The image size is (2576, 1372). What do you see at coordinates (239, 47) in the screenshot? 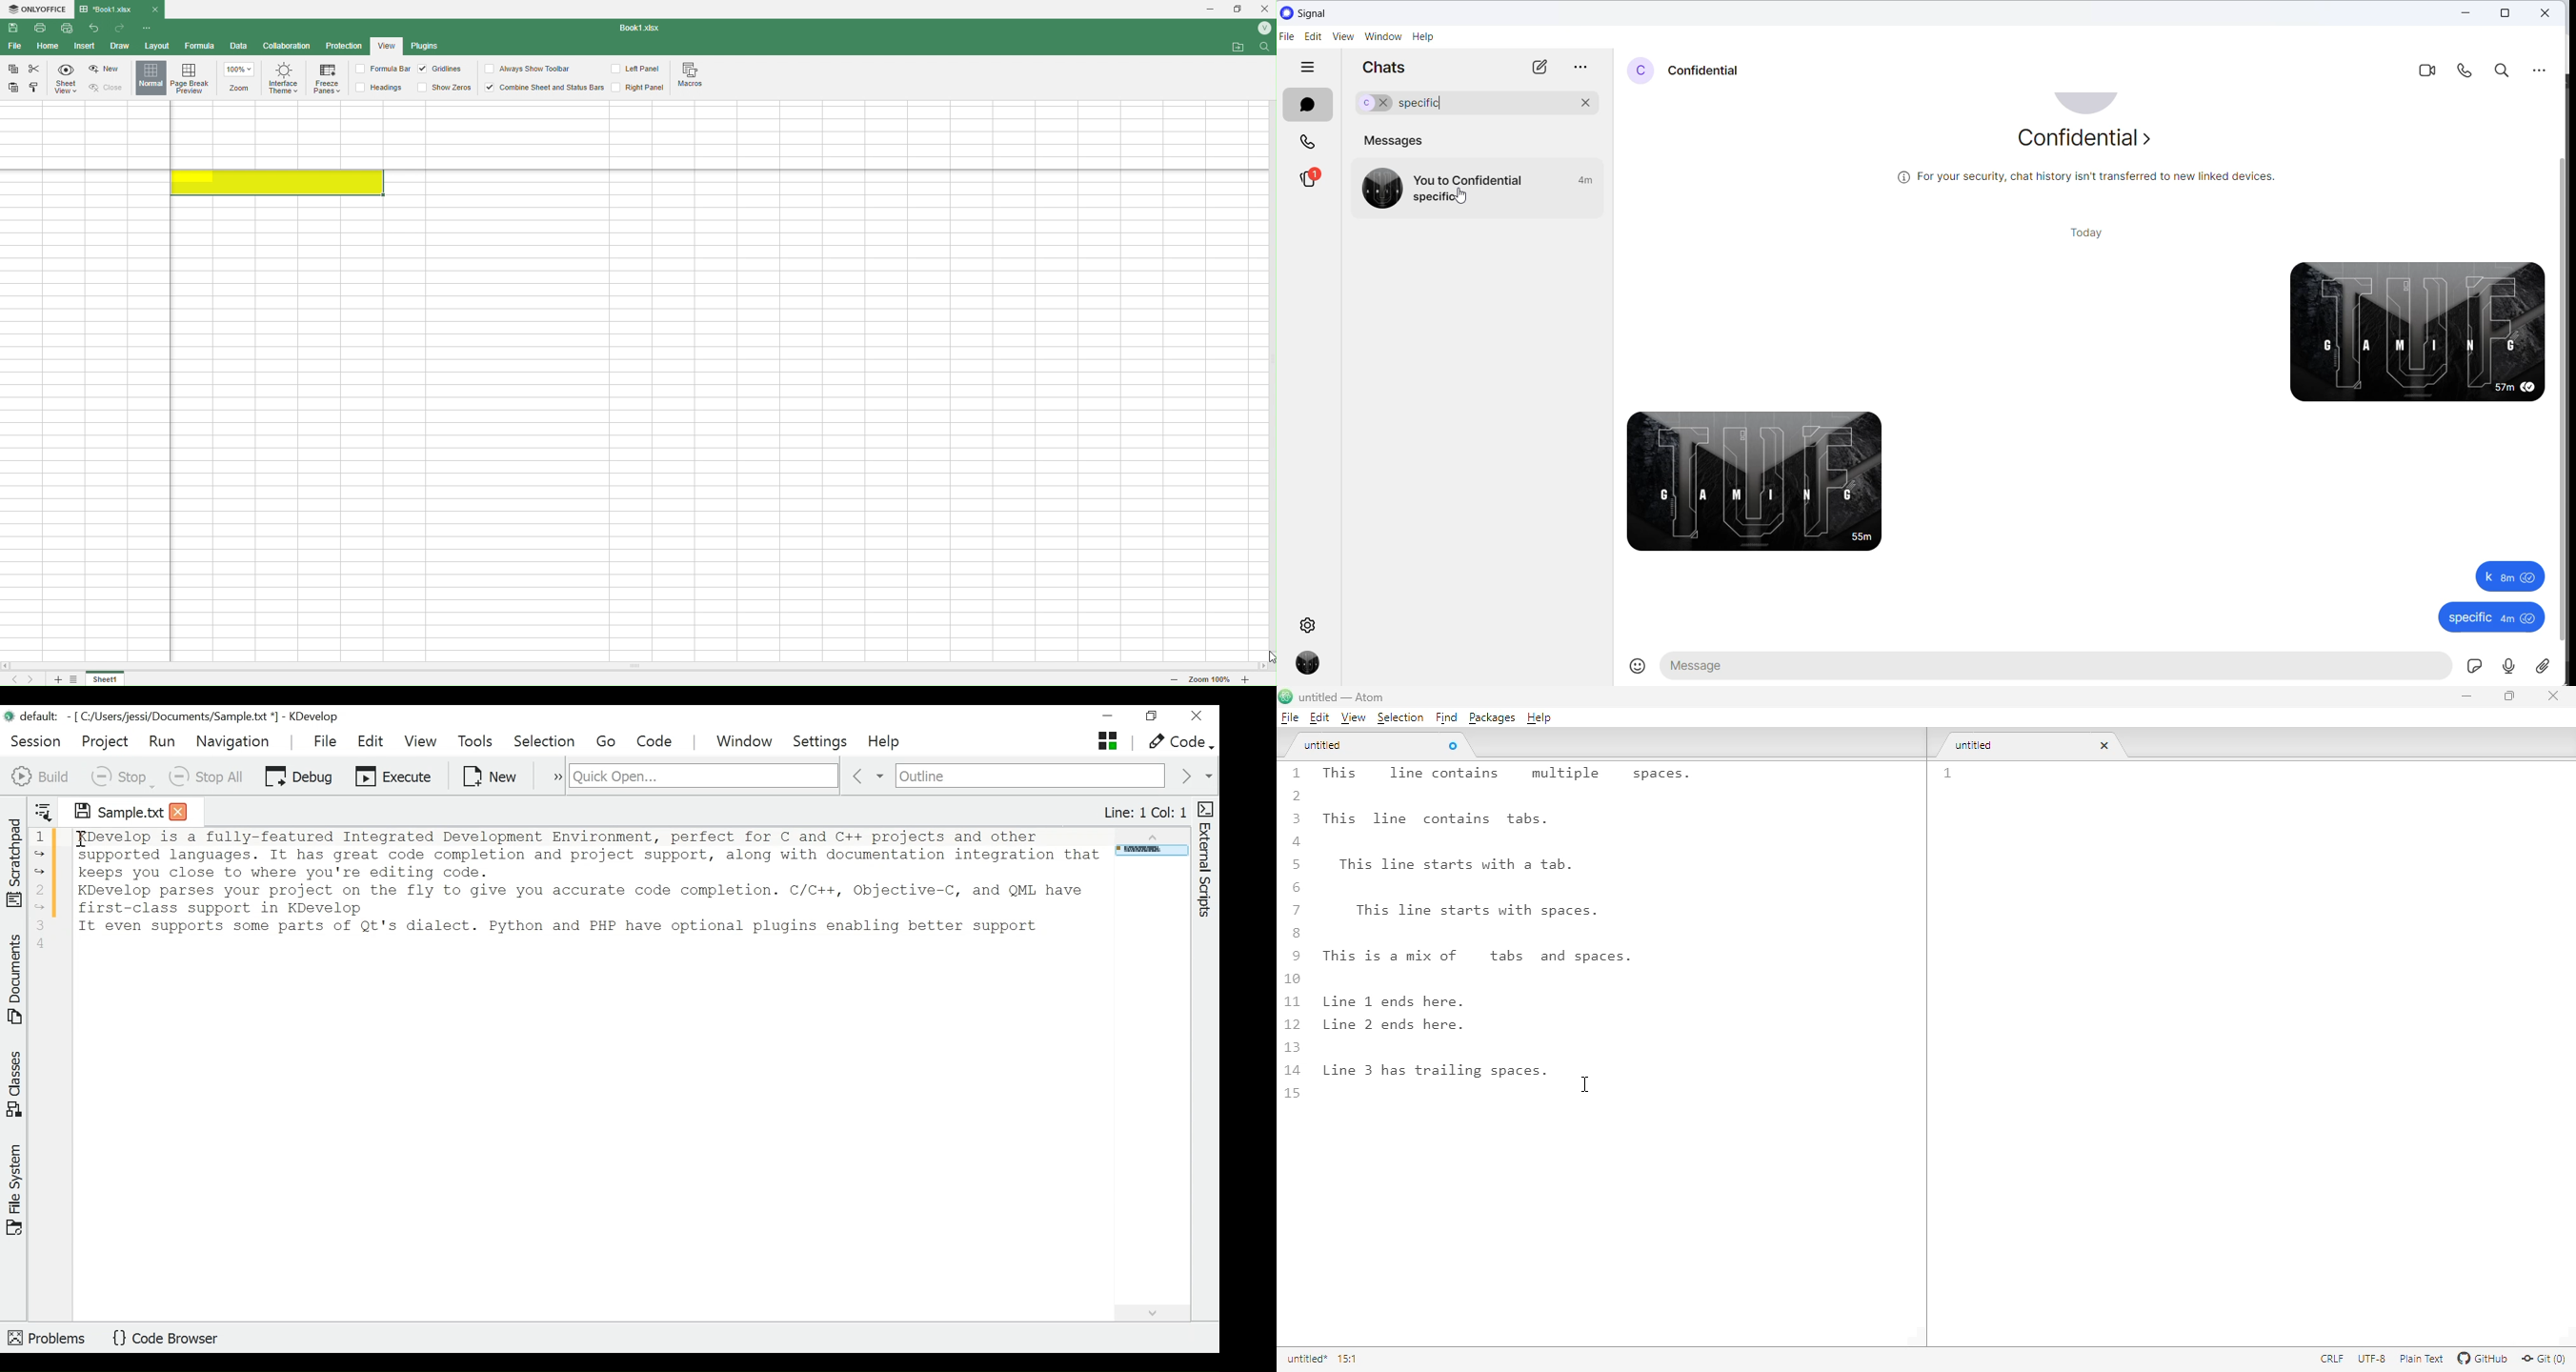
I see `Data` at bounding box center [239, 47].